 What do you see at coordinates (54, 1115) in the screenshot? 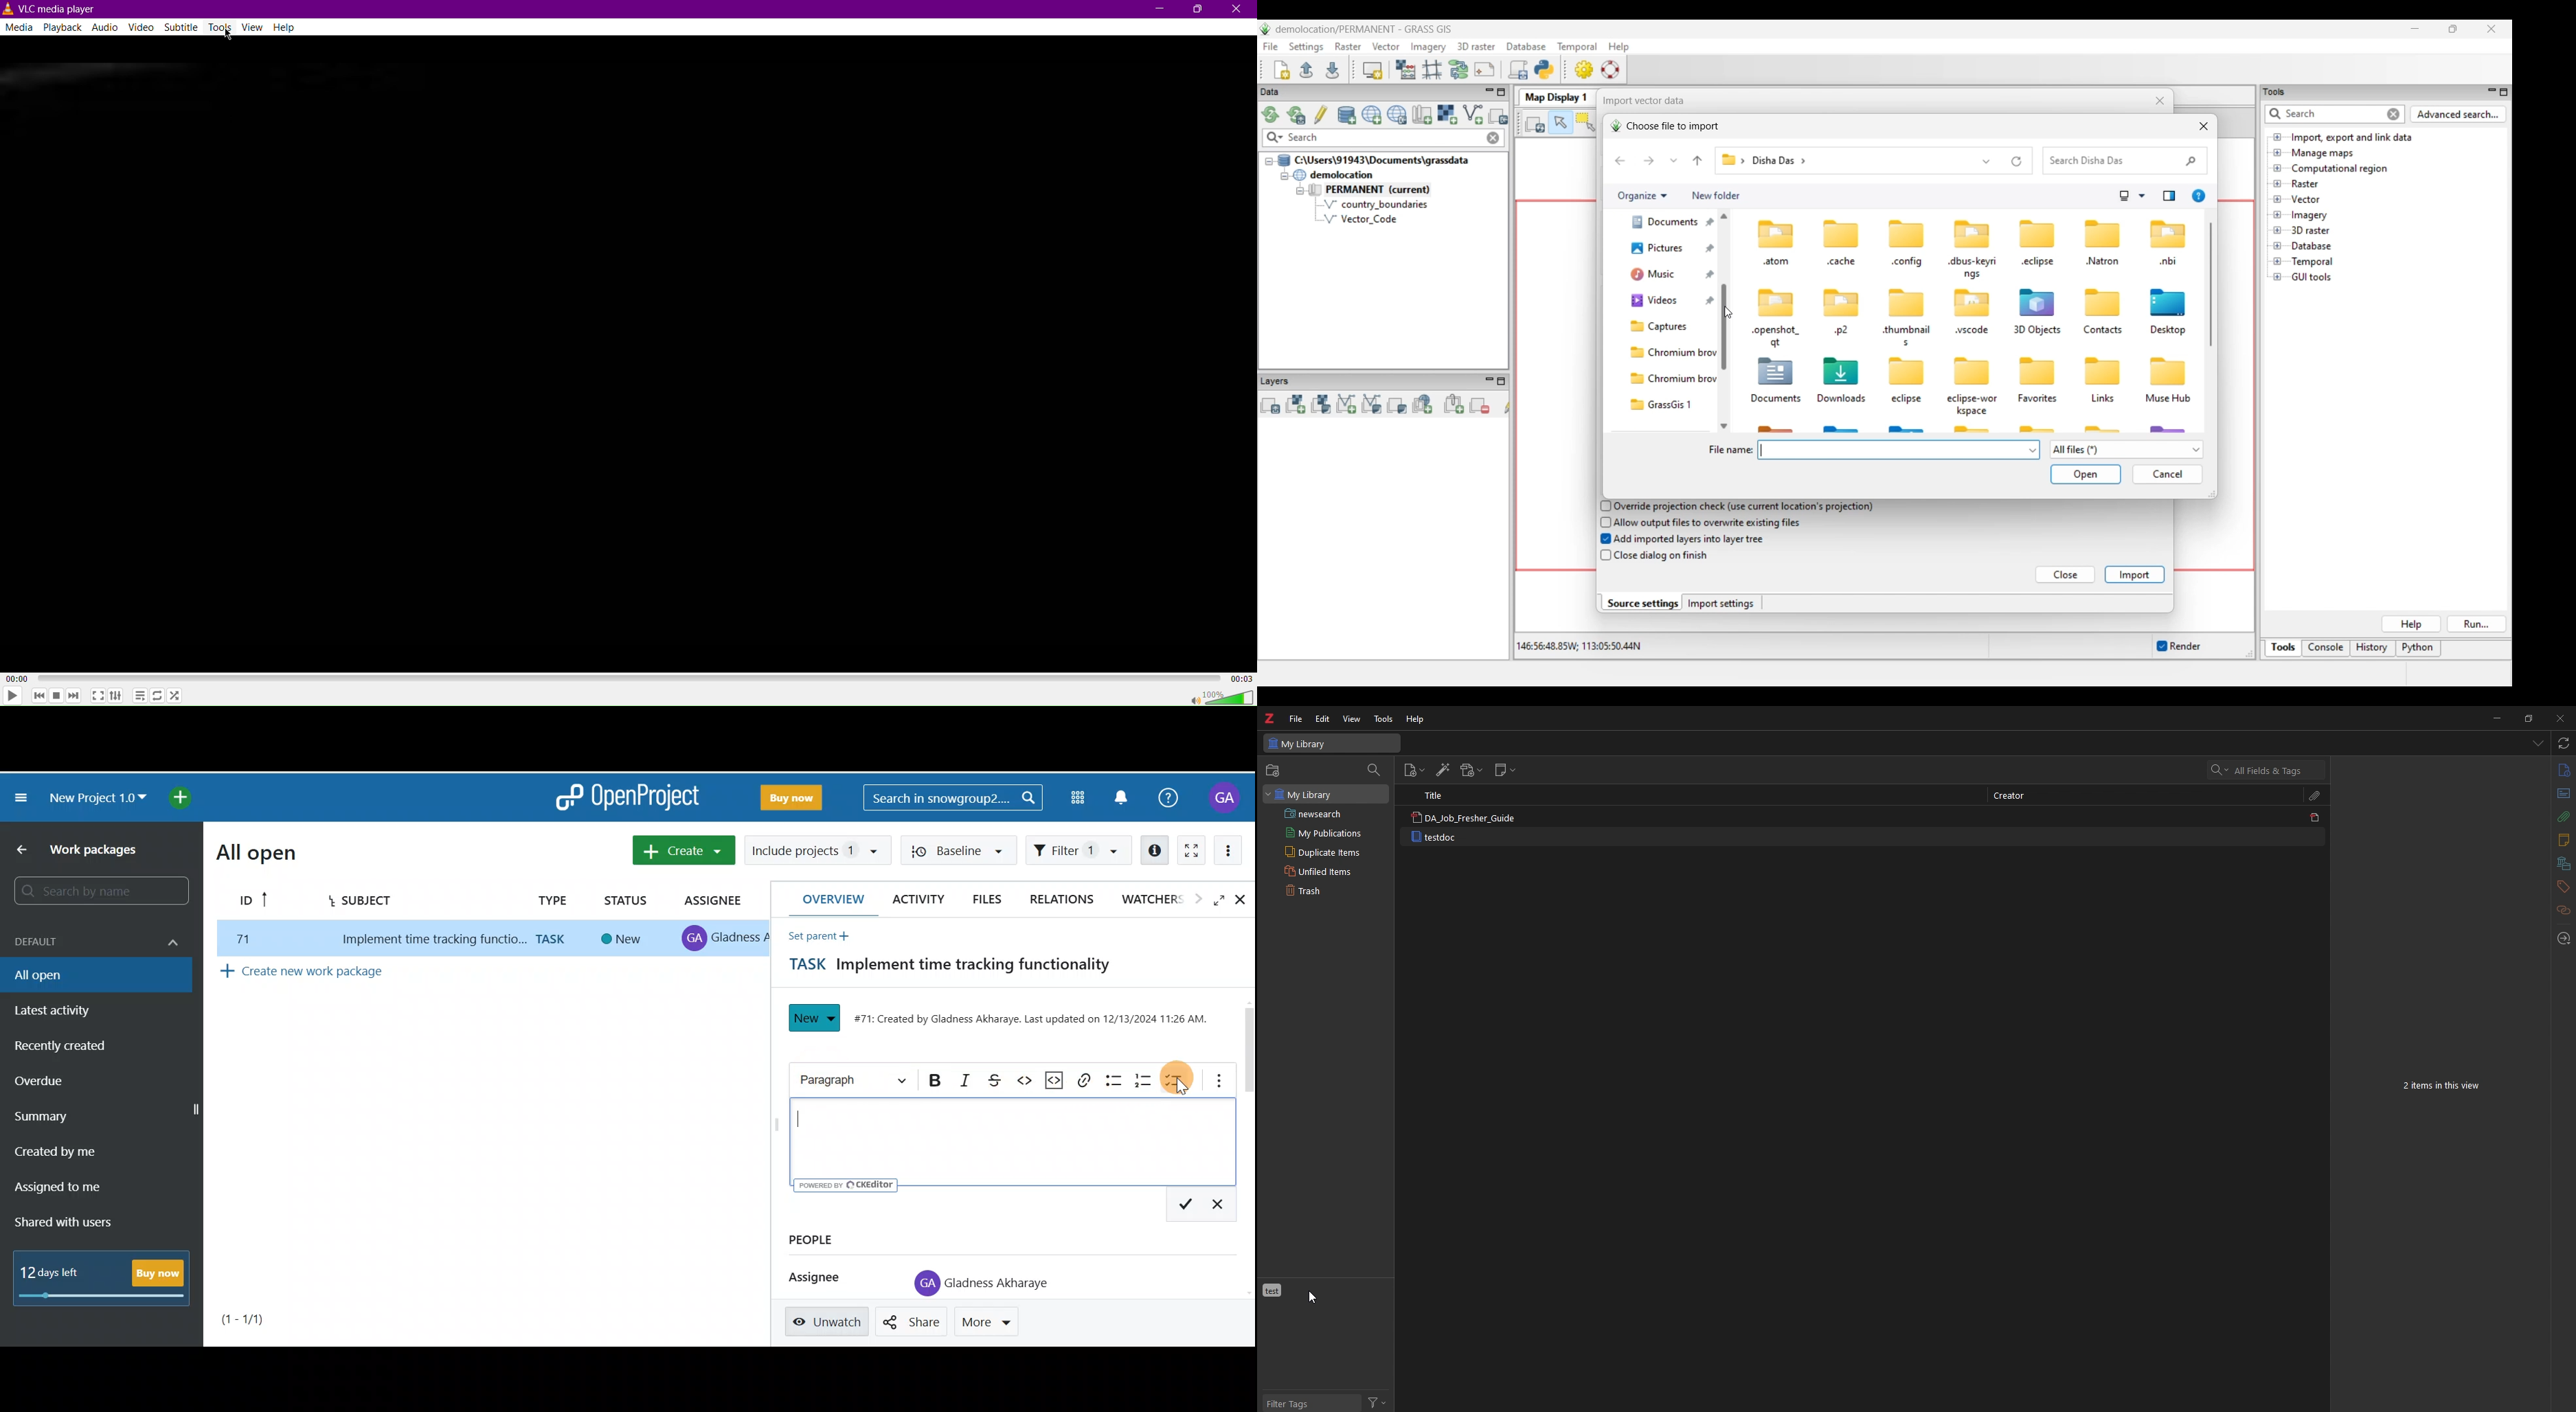
I see `Summary` at bounding box center [54, 1115].